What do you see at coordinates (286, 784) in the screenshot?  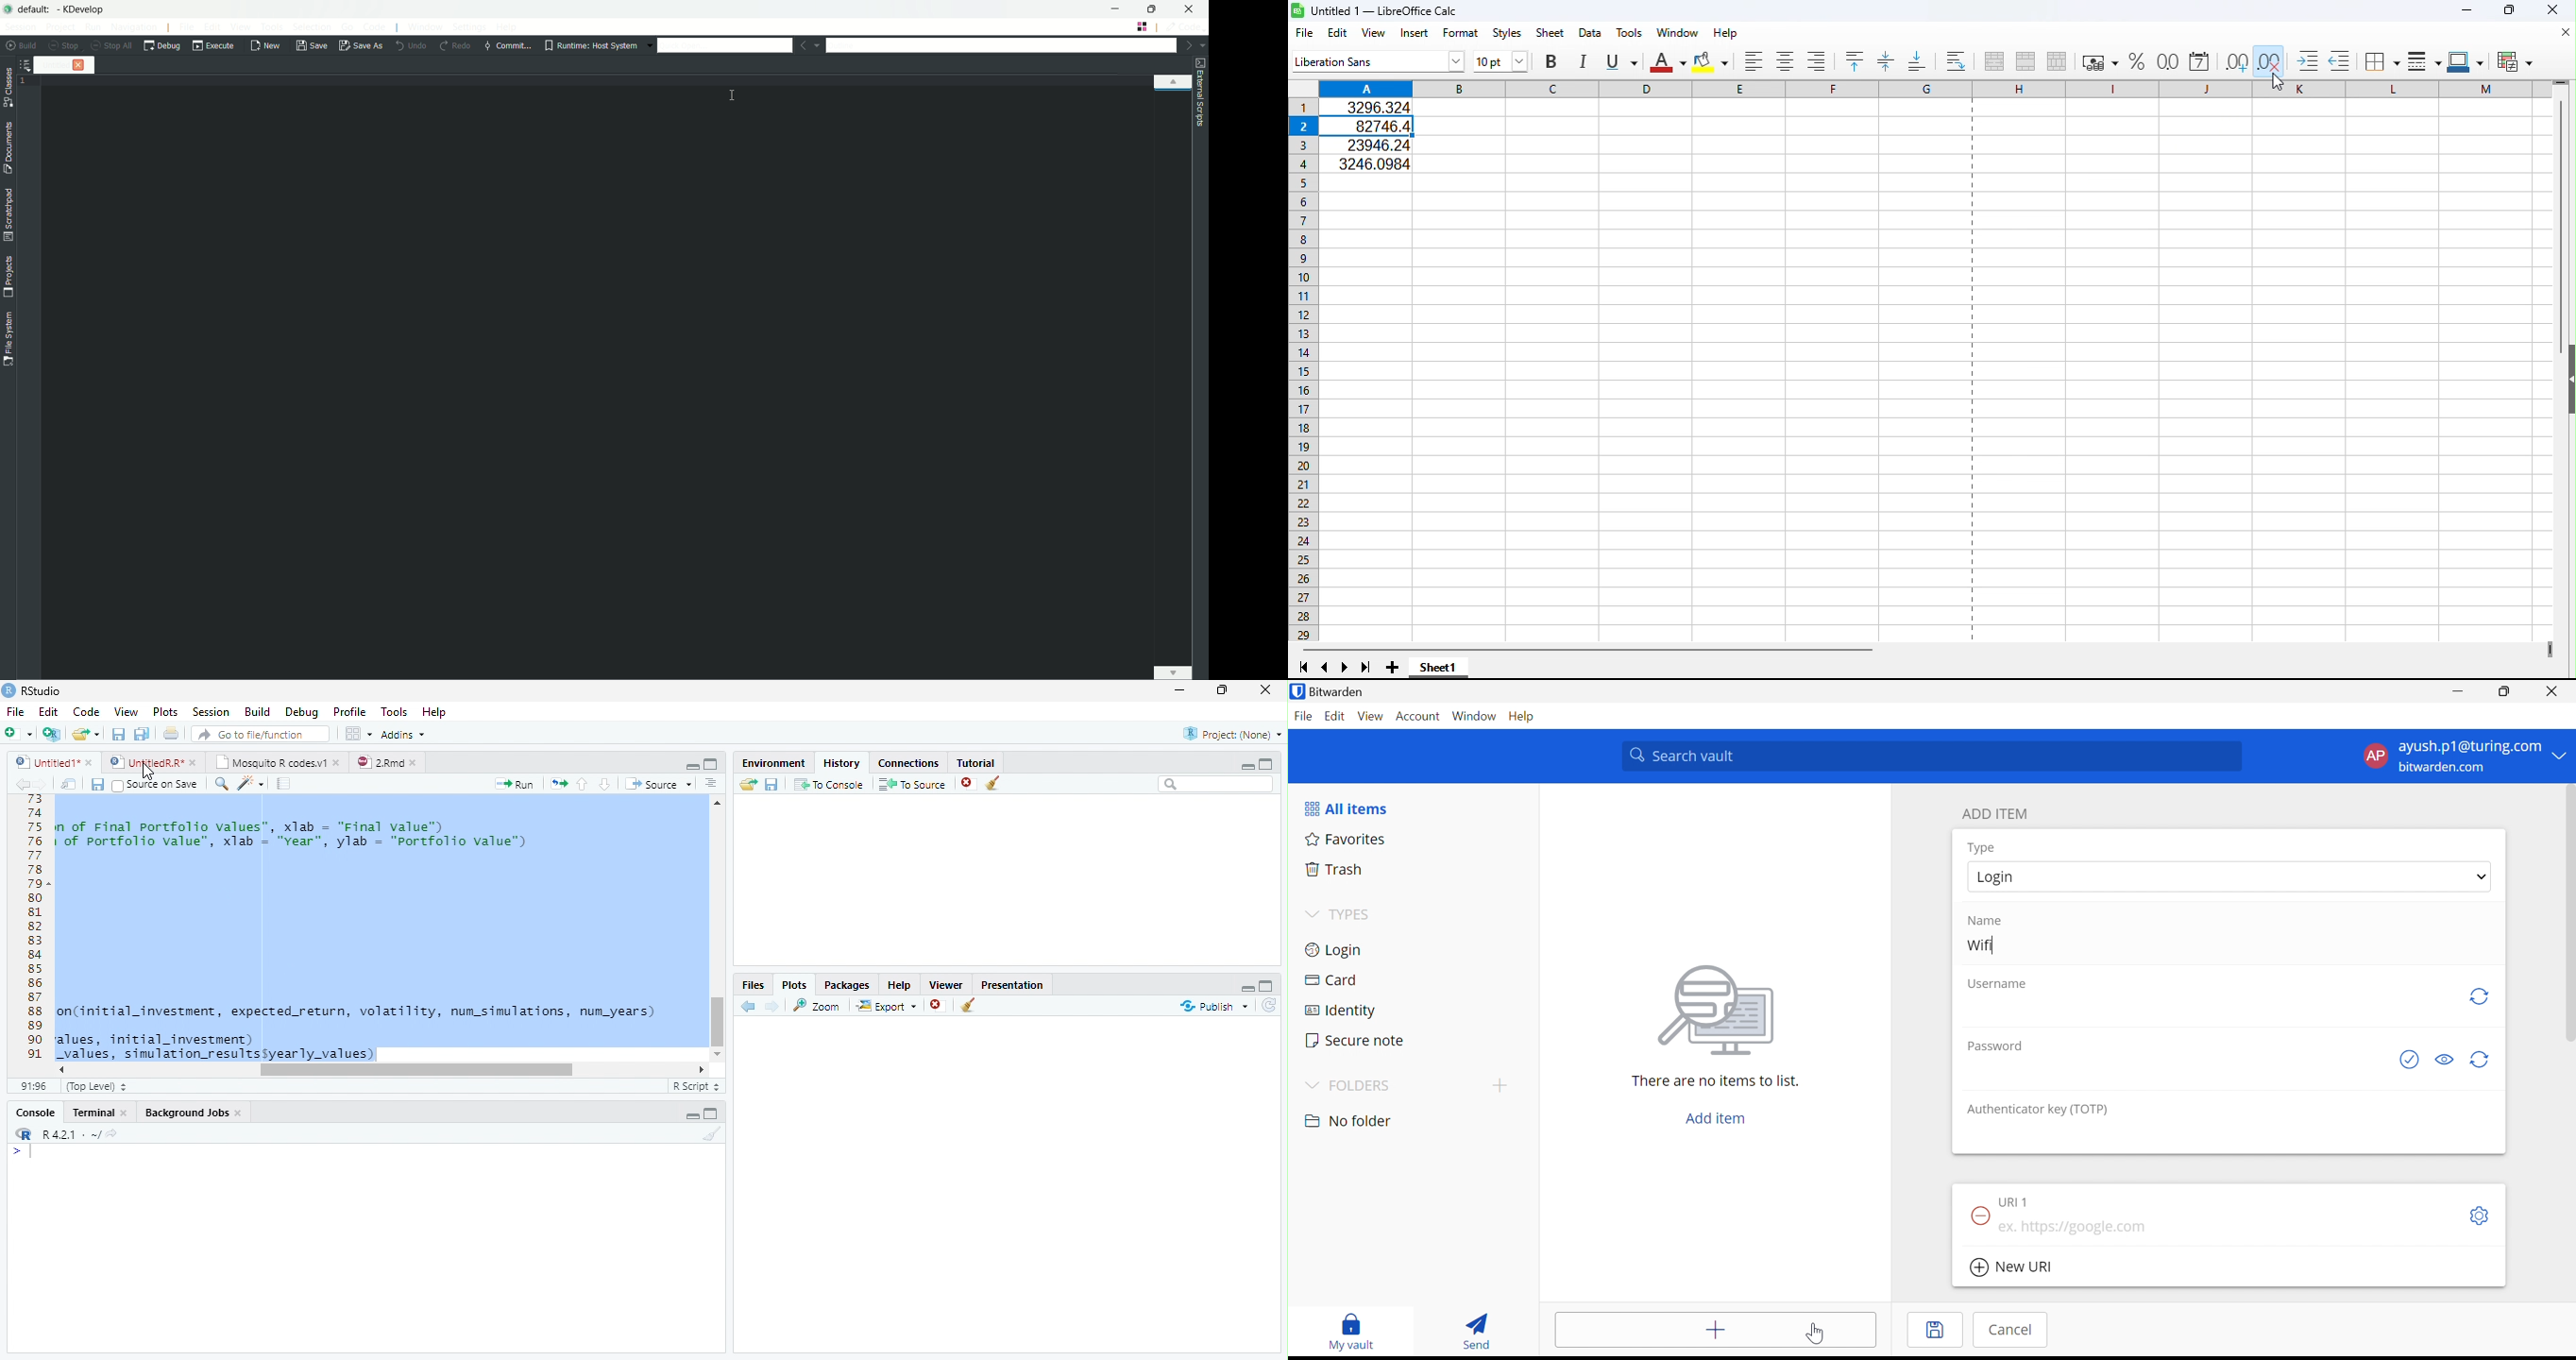 I see `Compile Report` at bounding box center [286, 784].